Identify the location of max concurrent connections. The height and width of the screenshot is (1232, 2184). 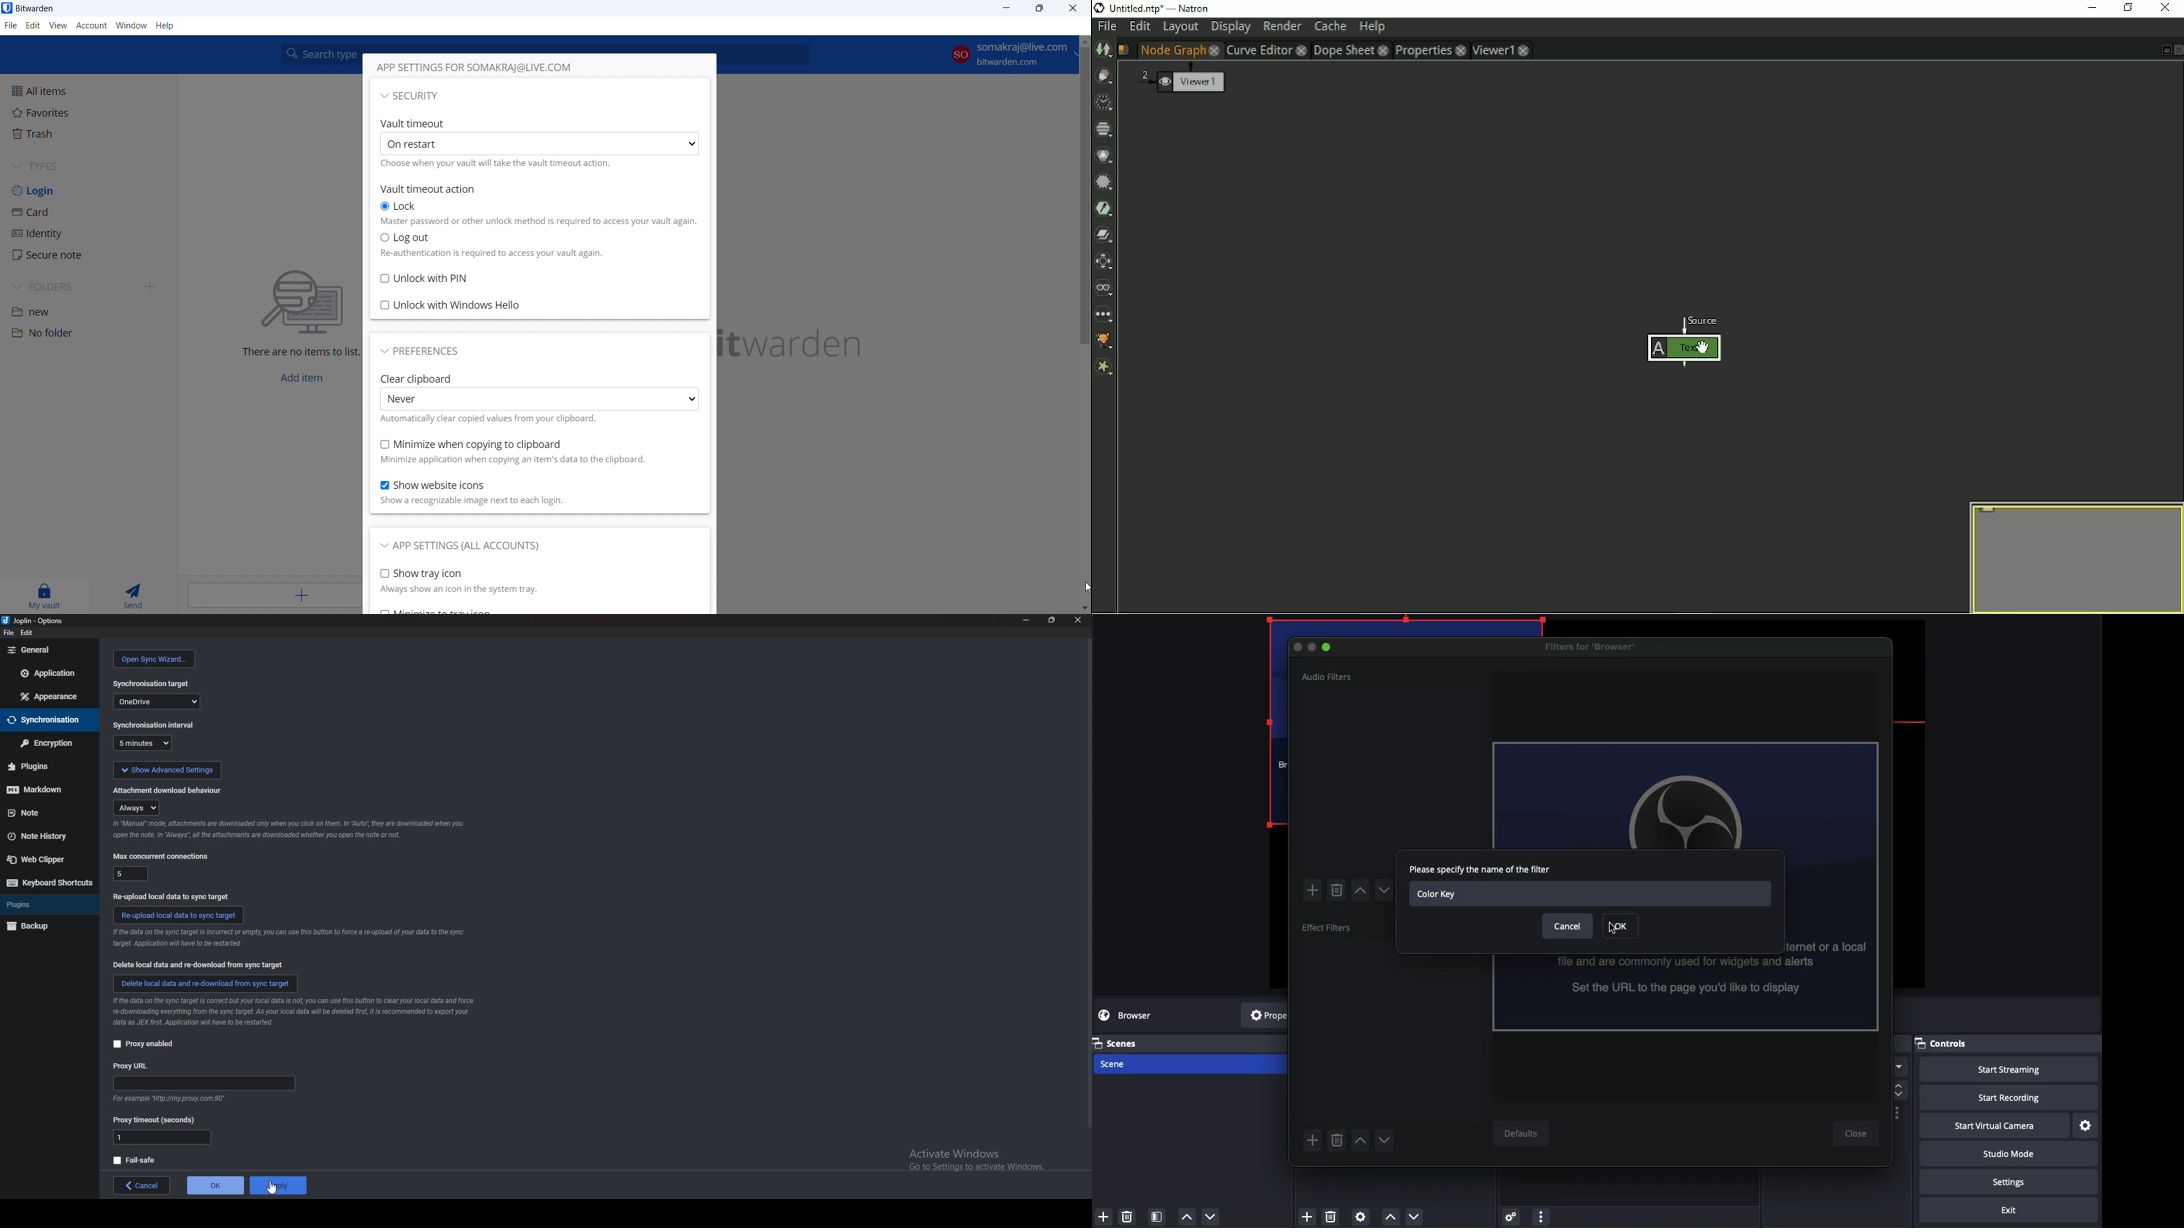
(162, 855).